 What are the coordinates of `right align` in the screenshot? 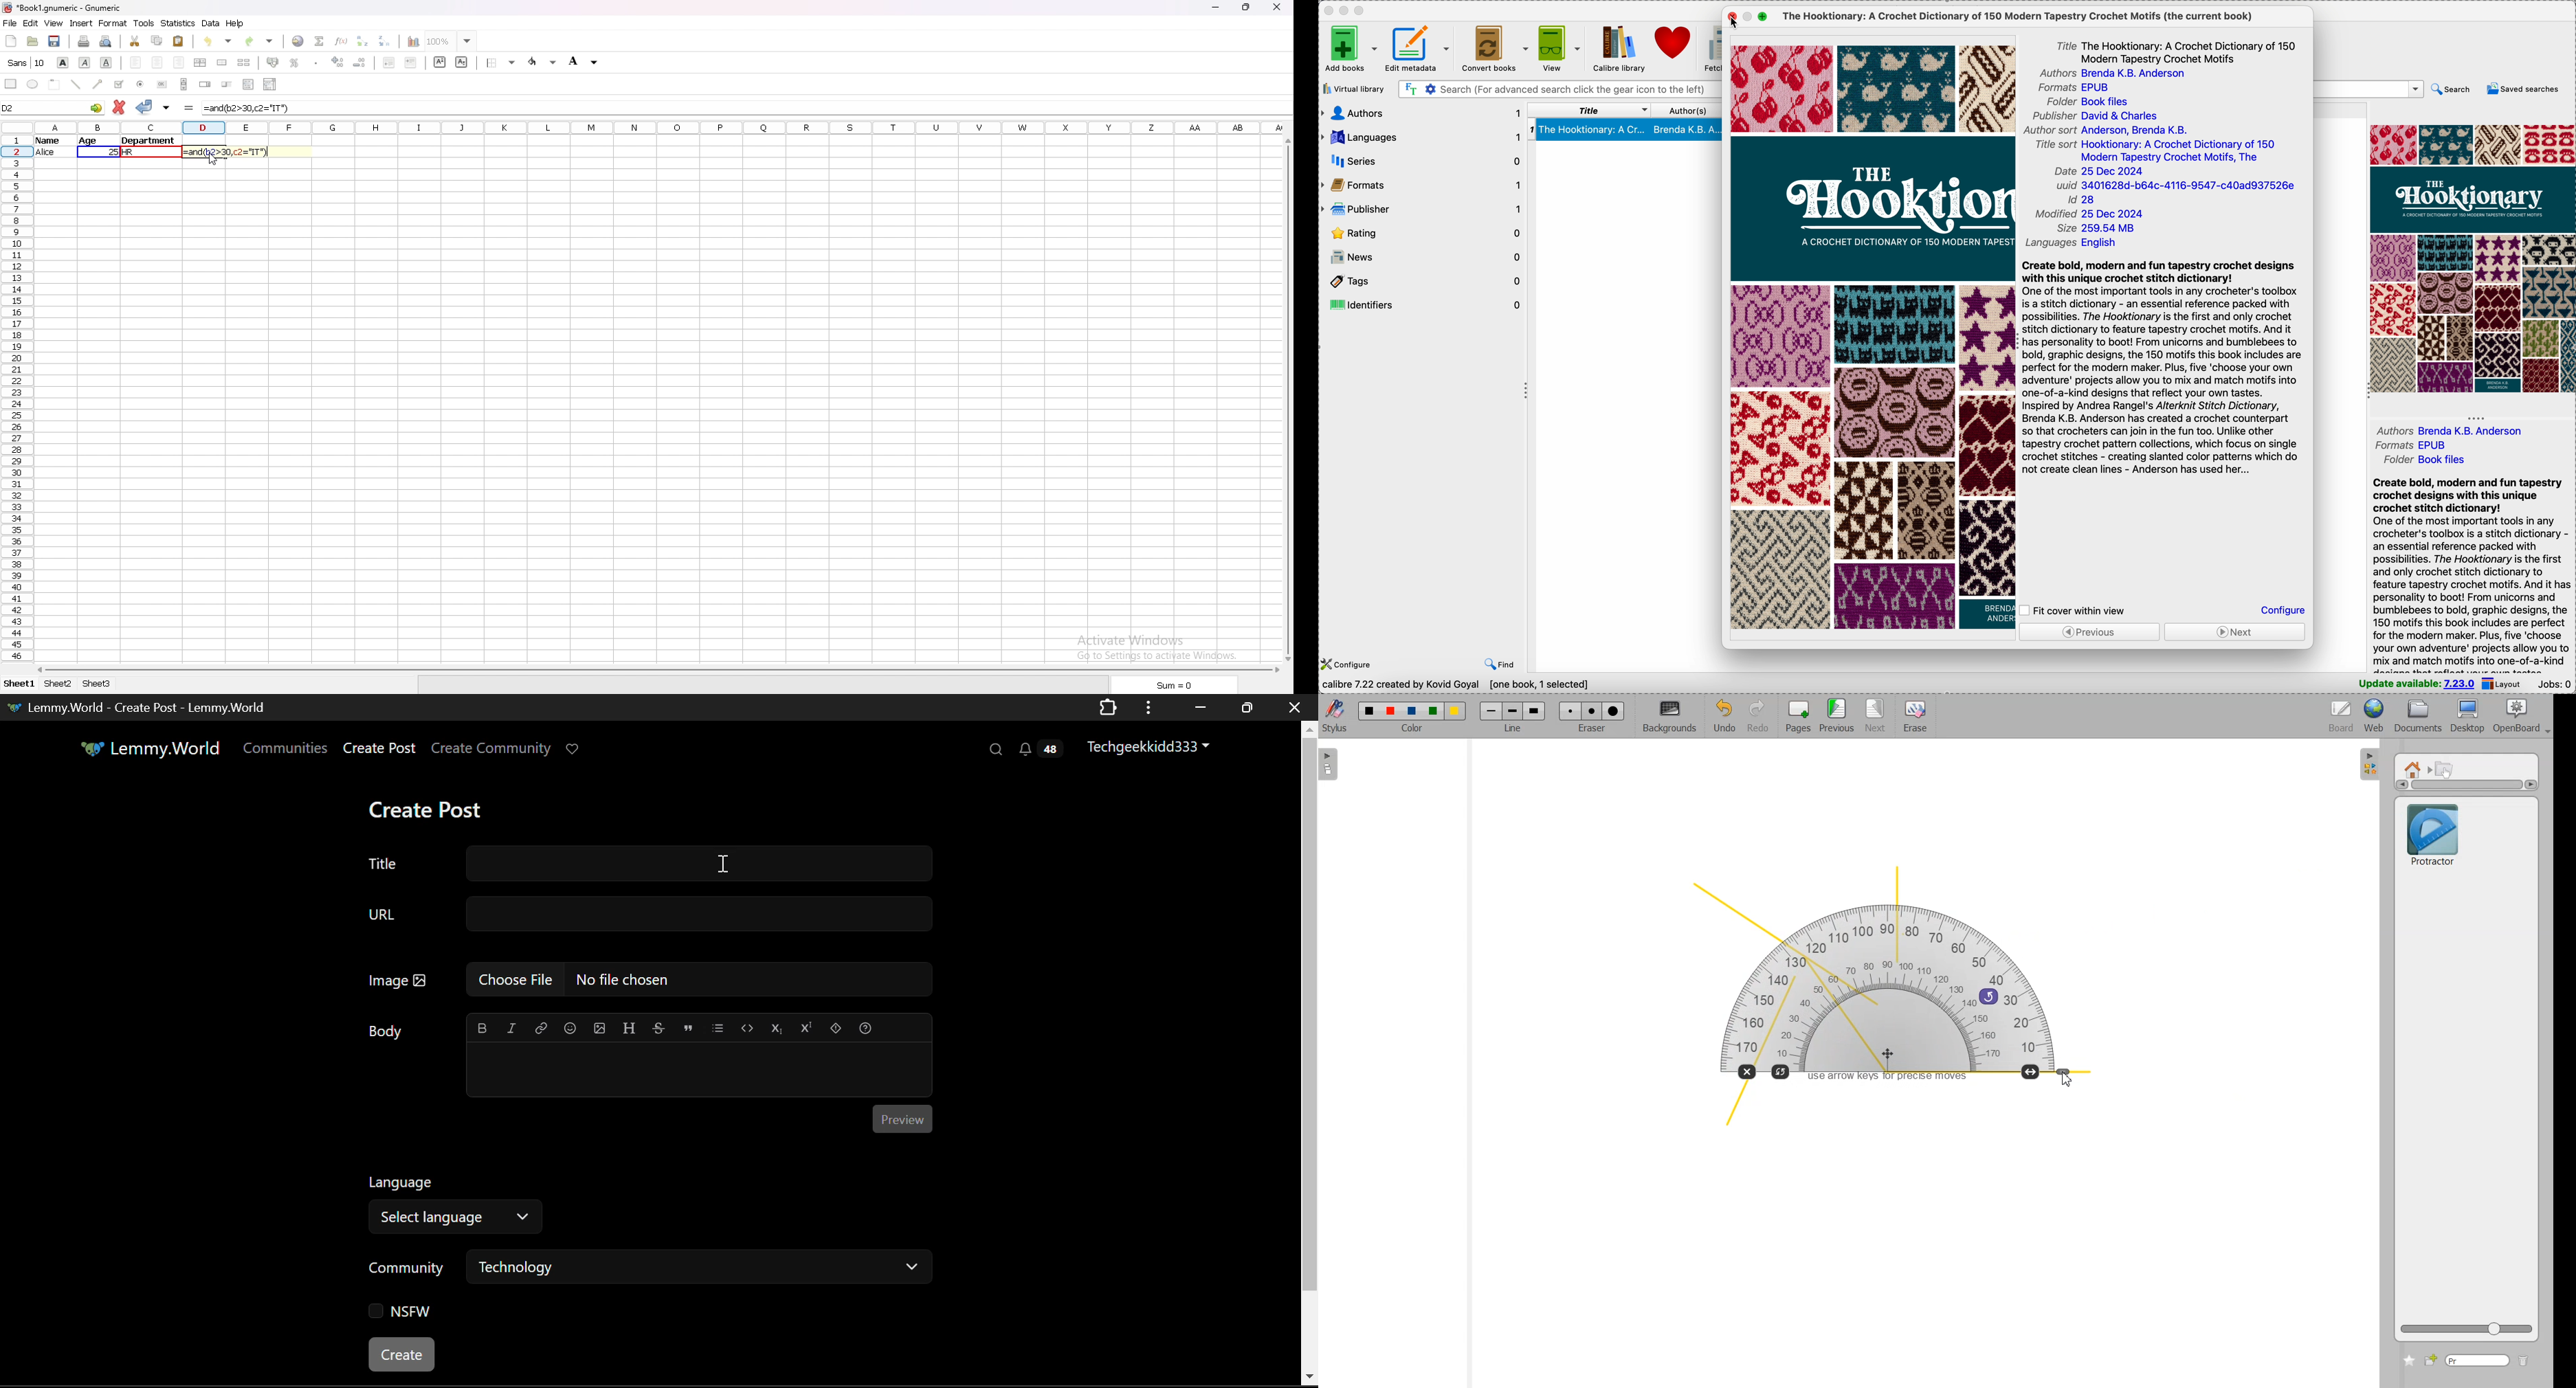 It's located at (179, 62).